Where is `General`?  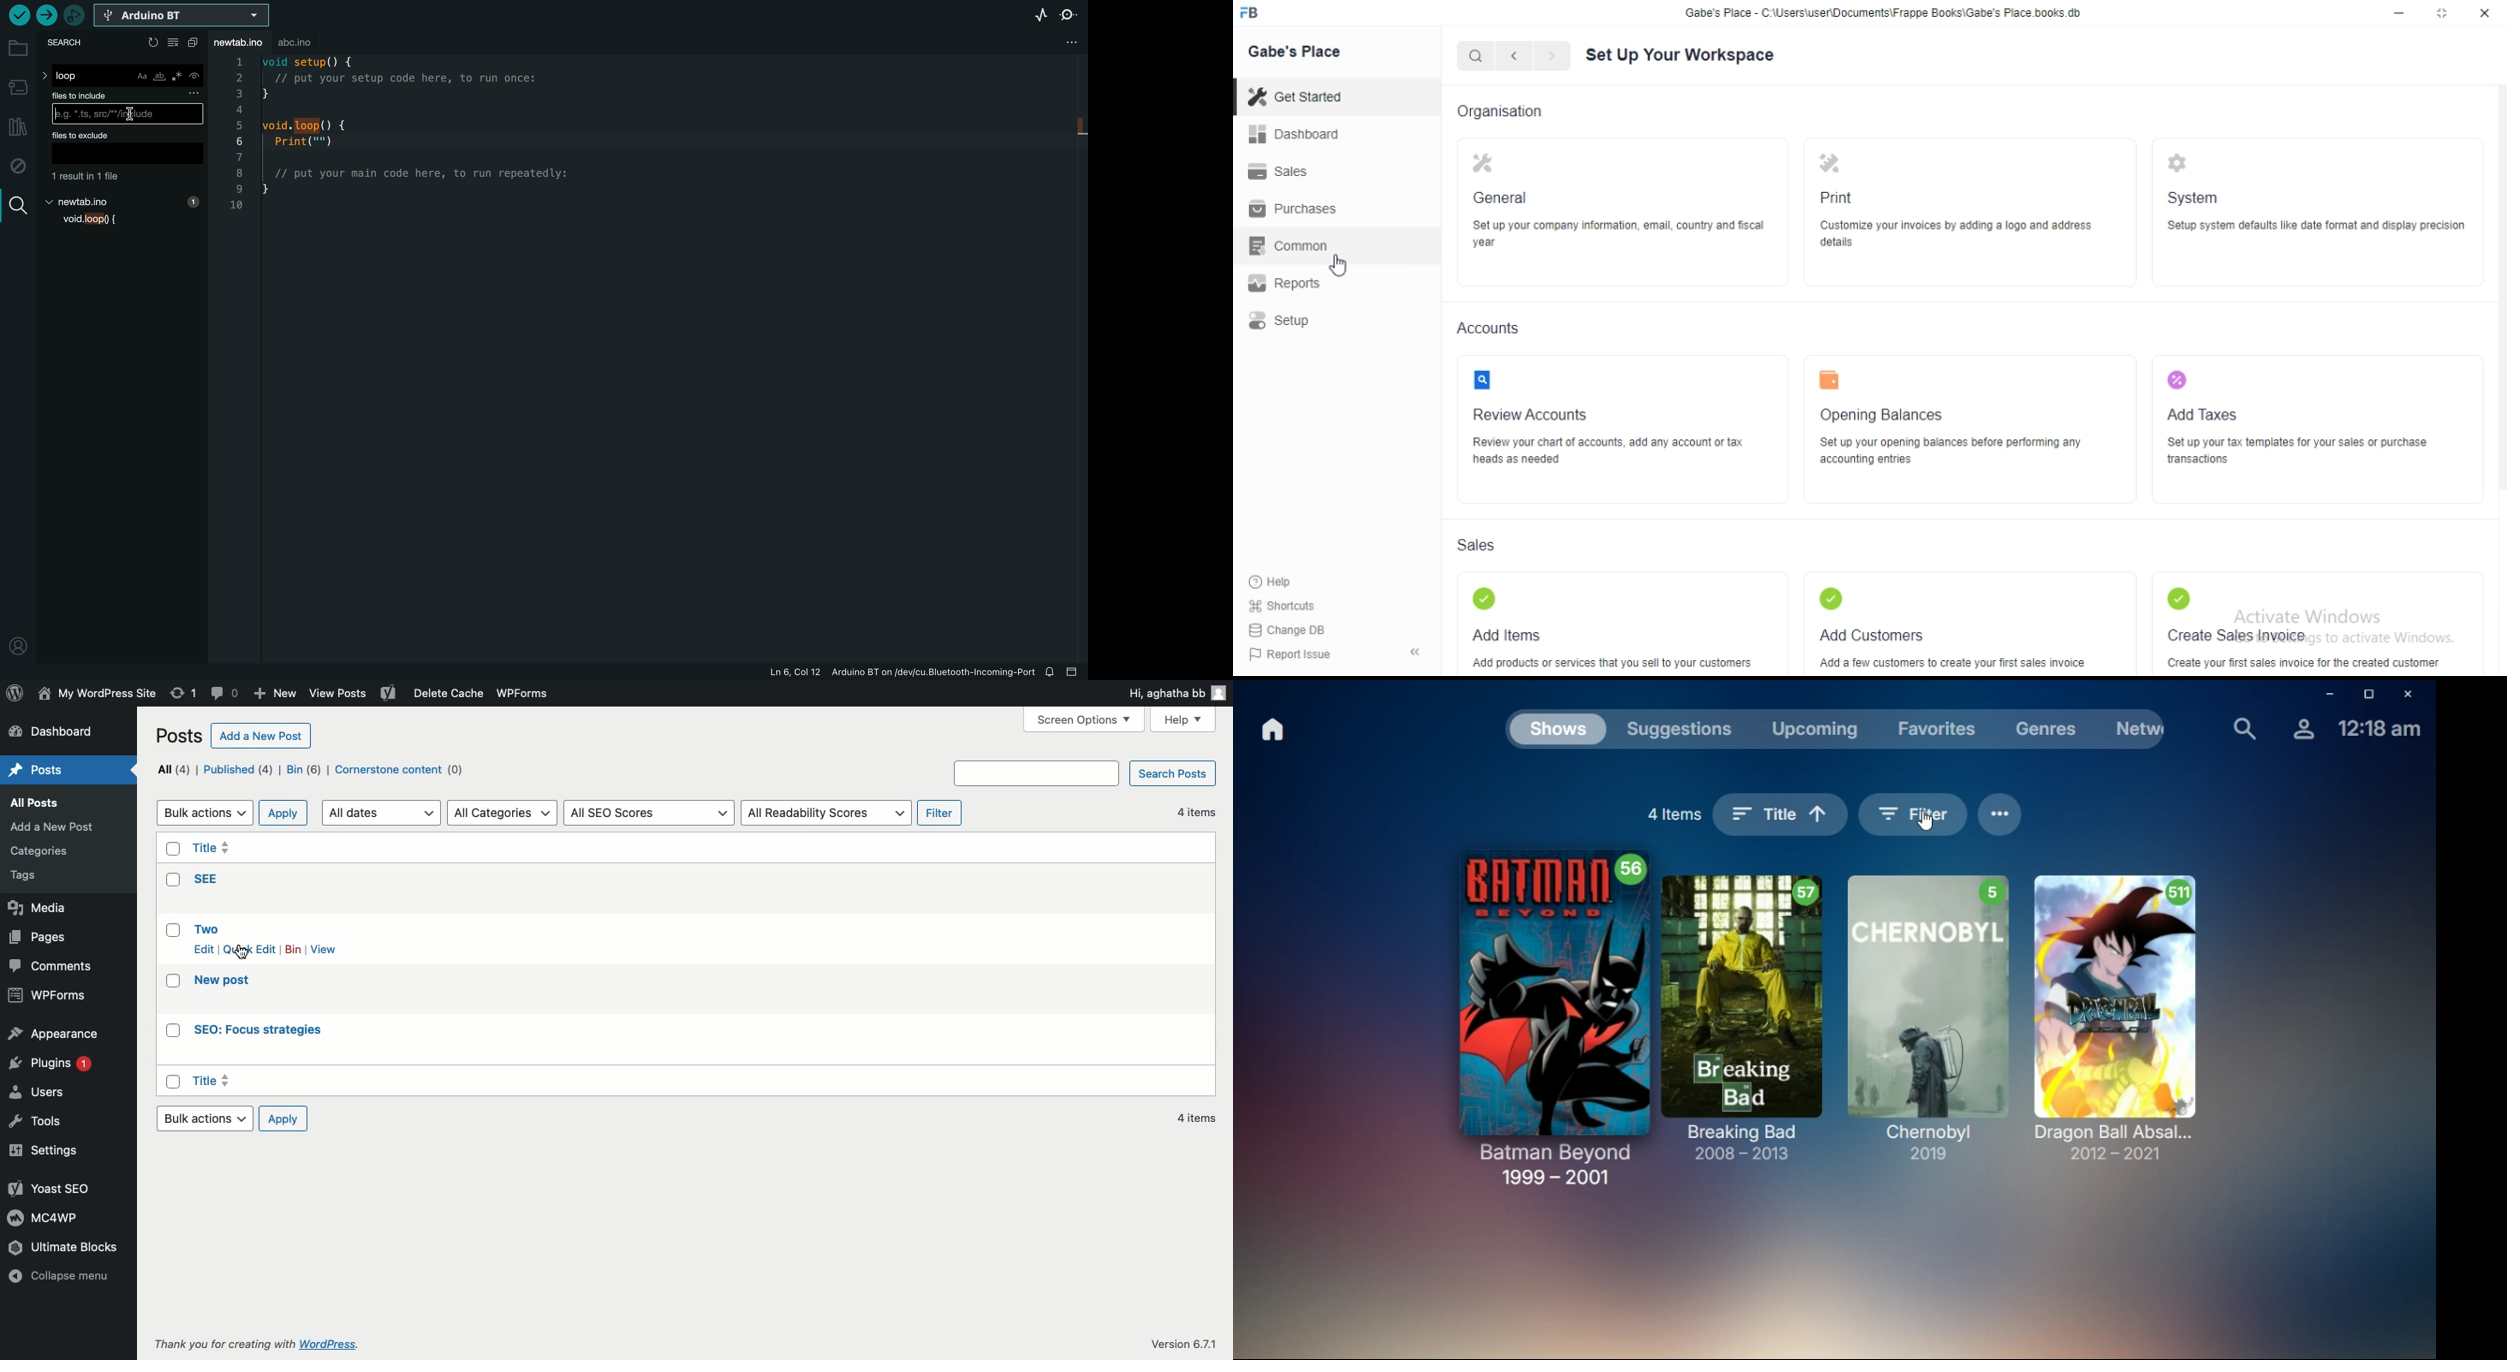
General is located at coordinates (1503, 198).